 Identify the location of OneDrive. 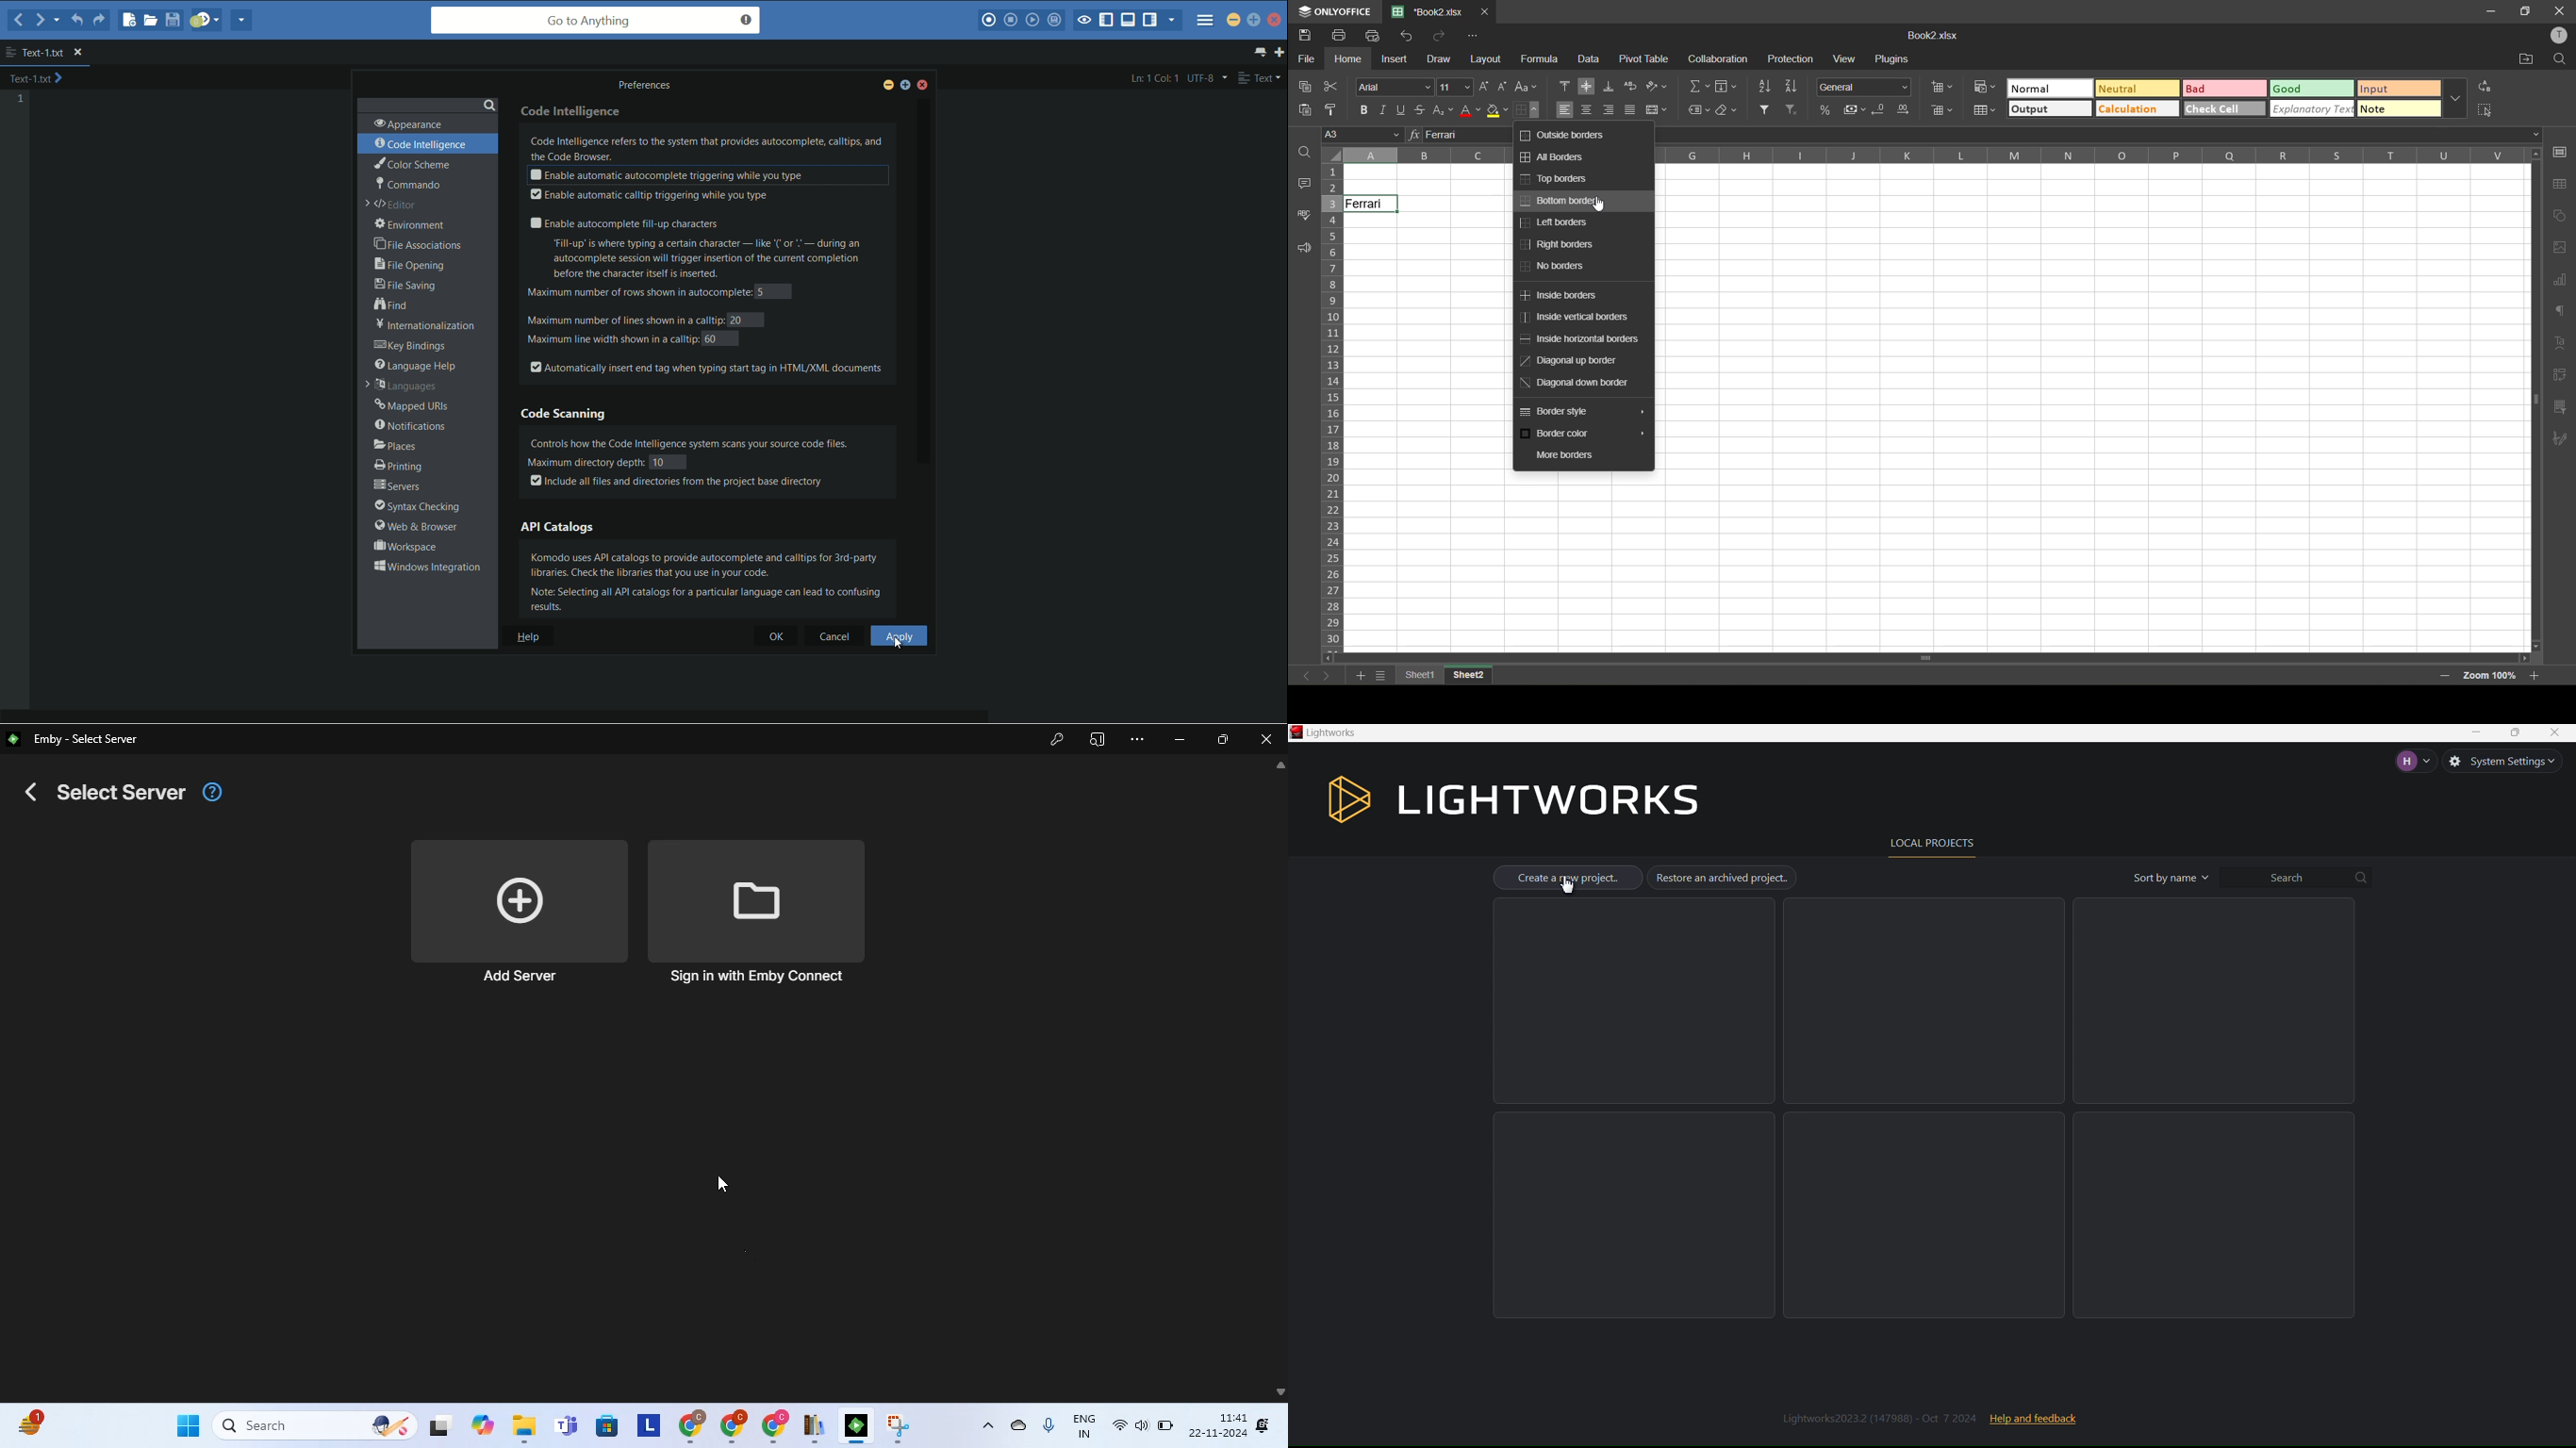
(1021, 1423).